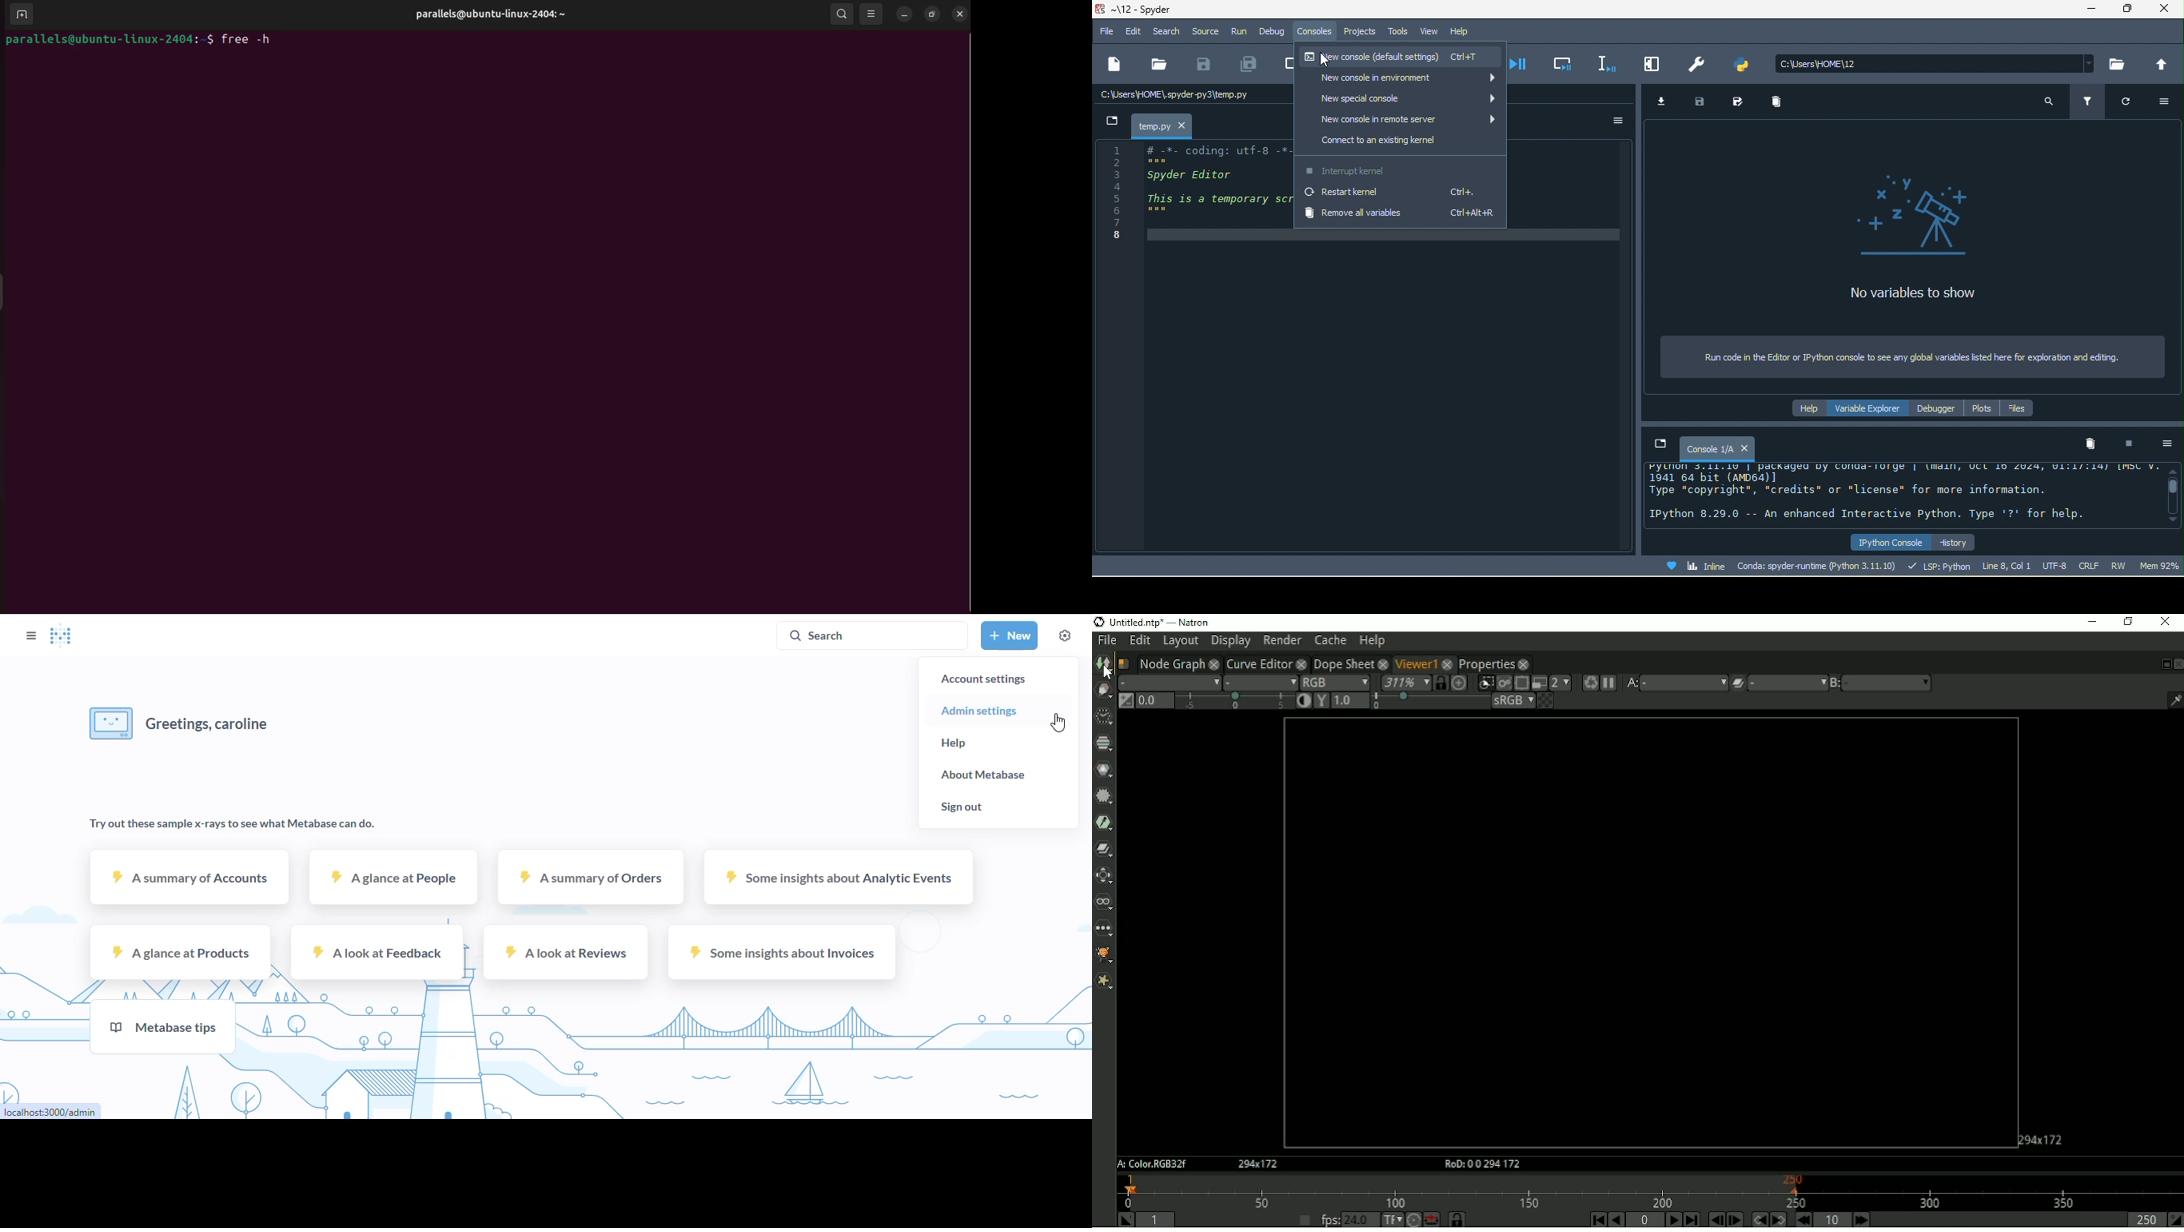  I want to click on temp.py, so click(1162, 126).